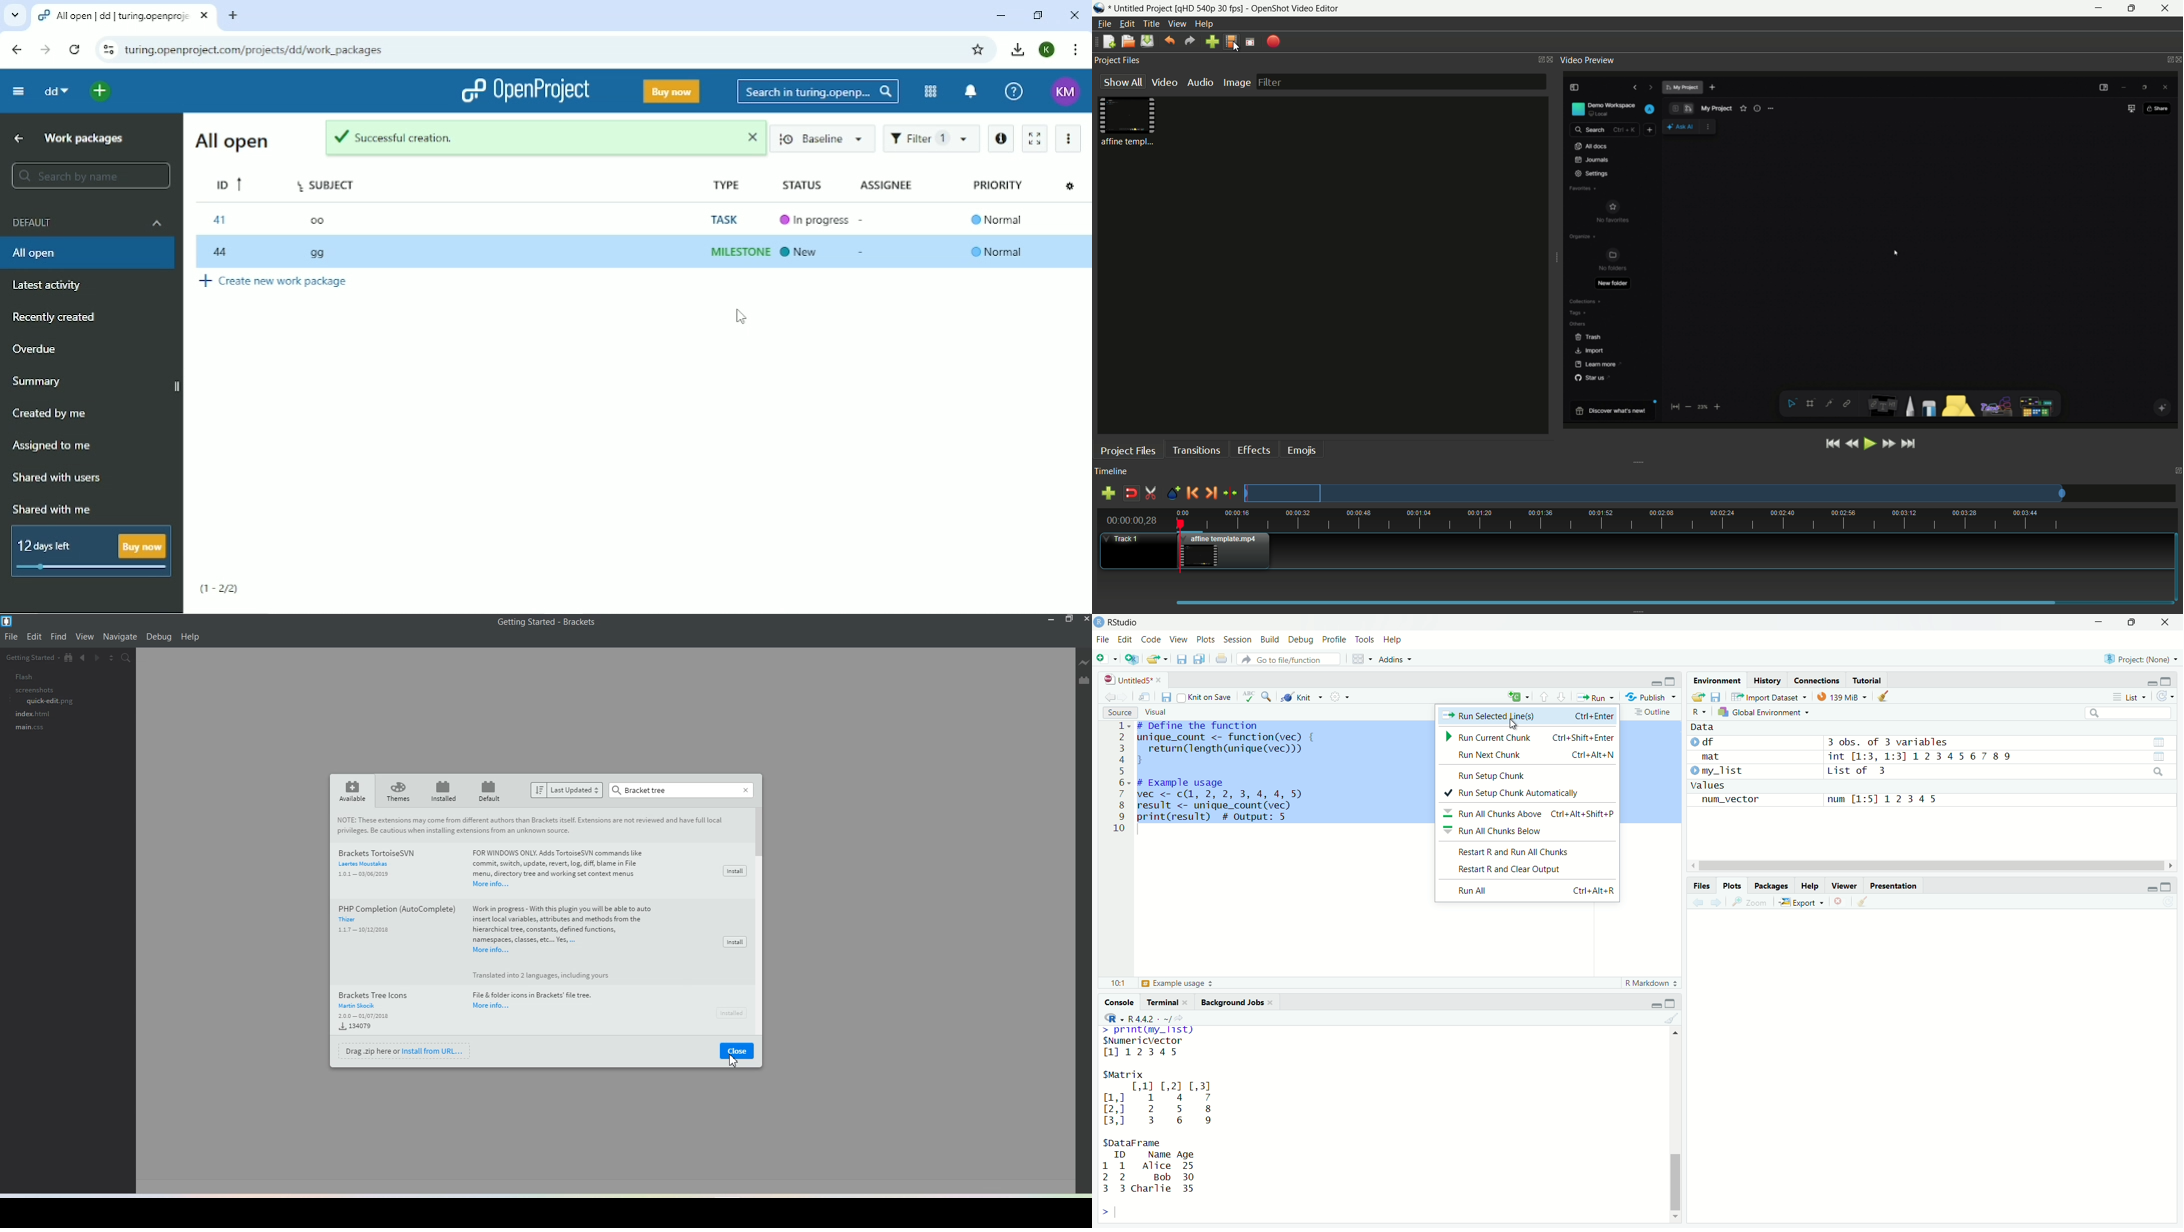 The height and width of the screenshot is (1232, 2184). Describe the element at coordinates (2099, 623) in the screenshot. I see `minimize` at that location.